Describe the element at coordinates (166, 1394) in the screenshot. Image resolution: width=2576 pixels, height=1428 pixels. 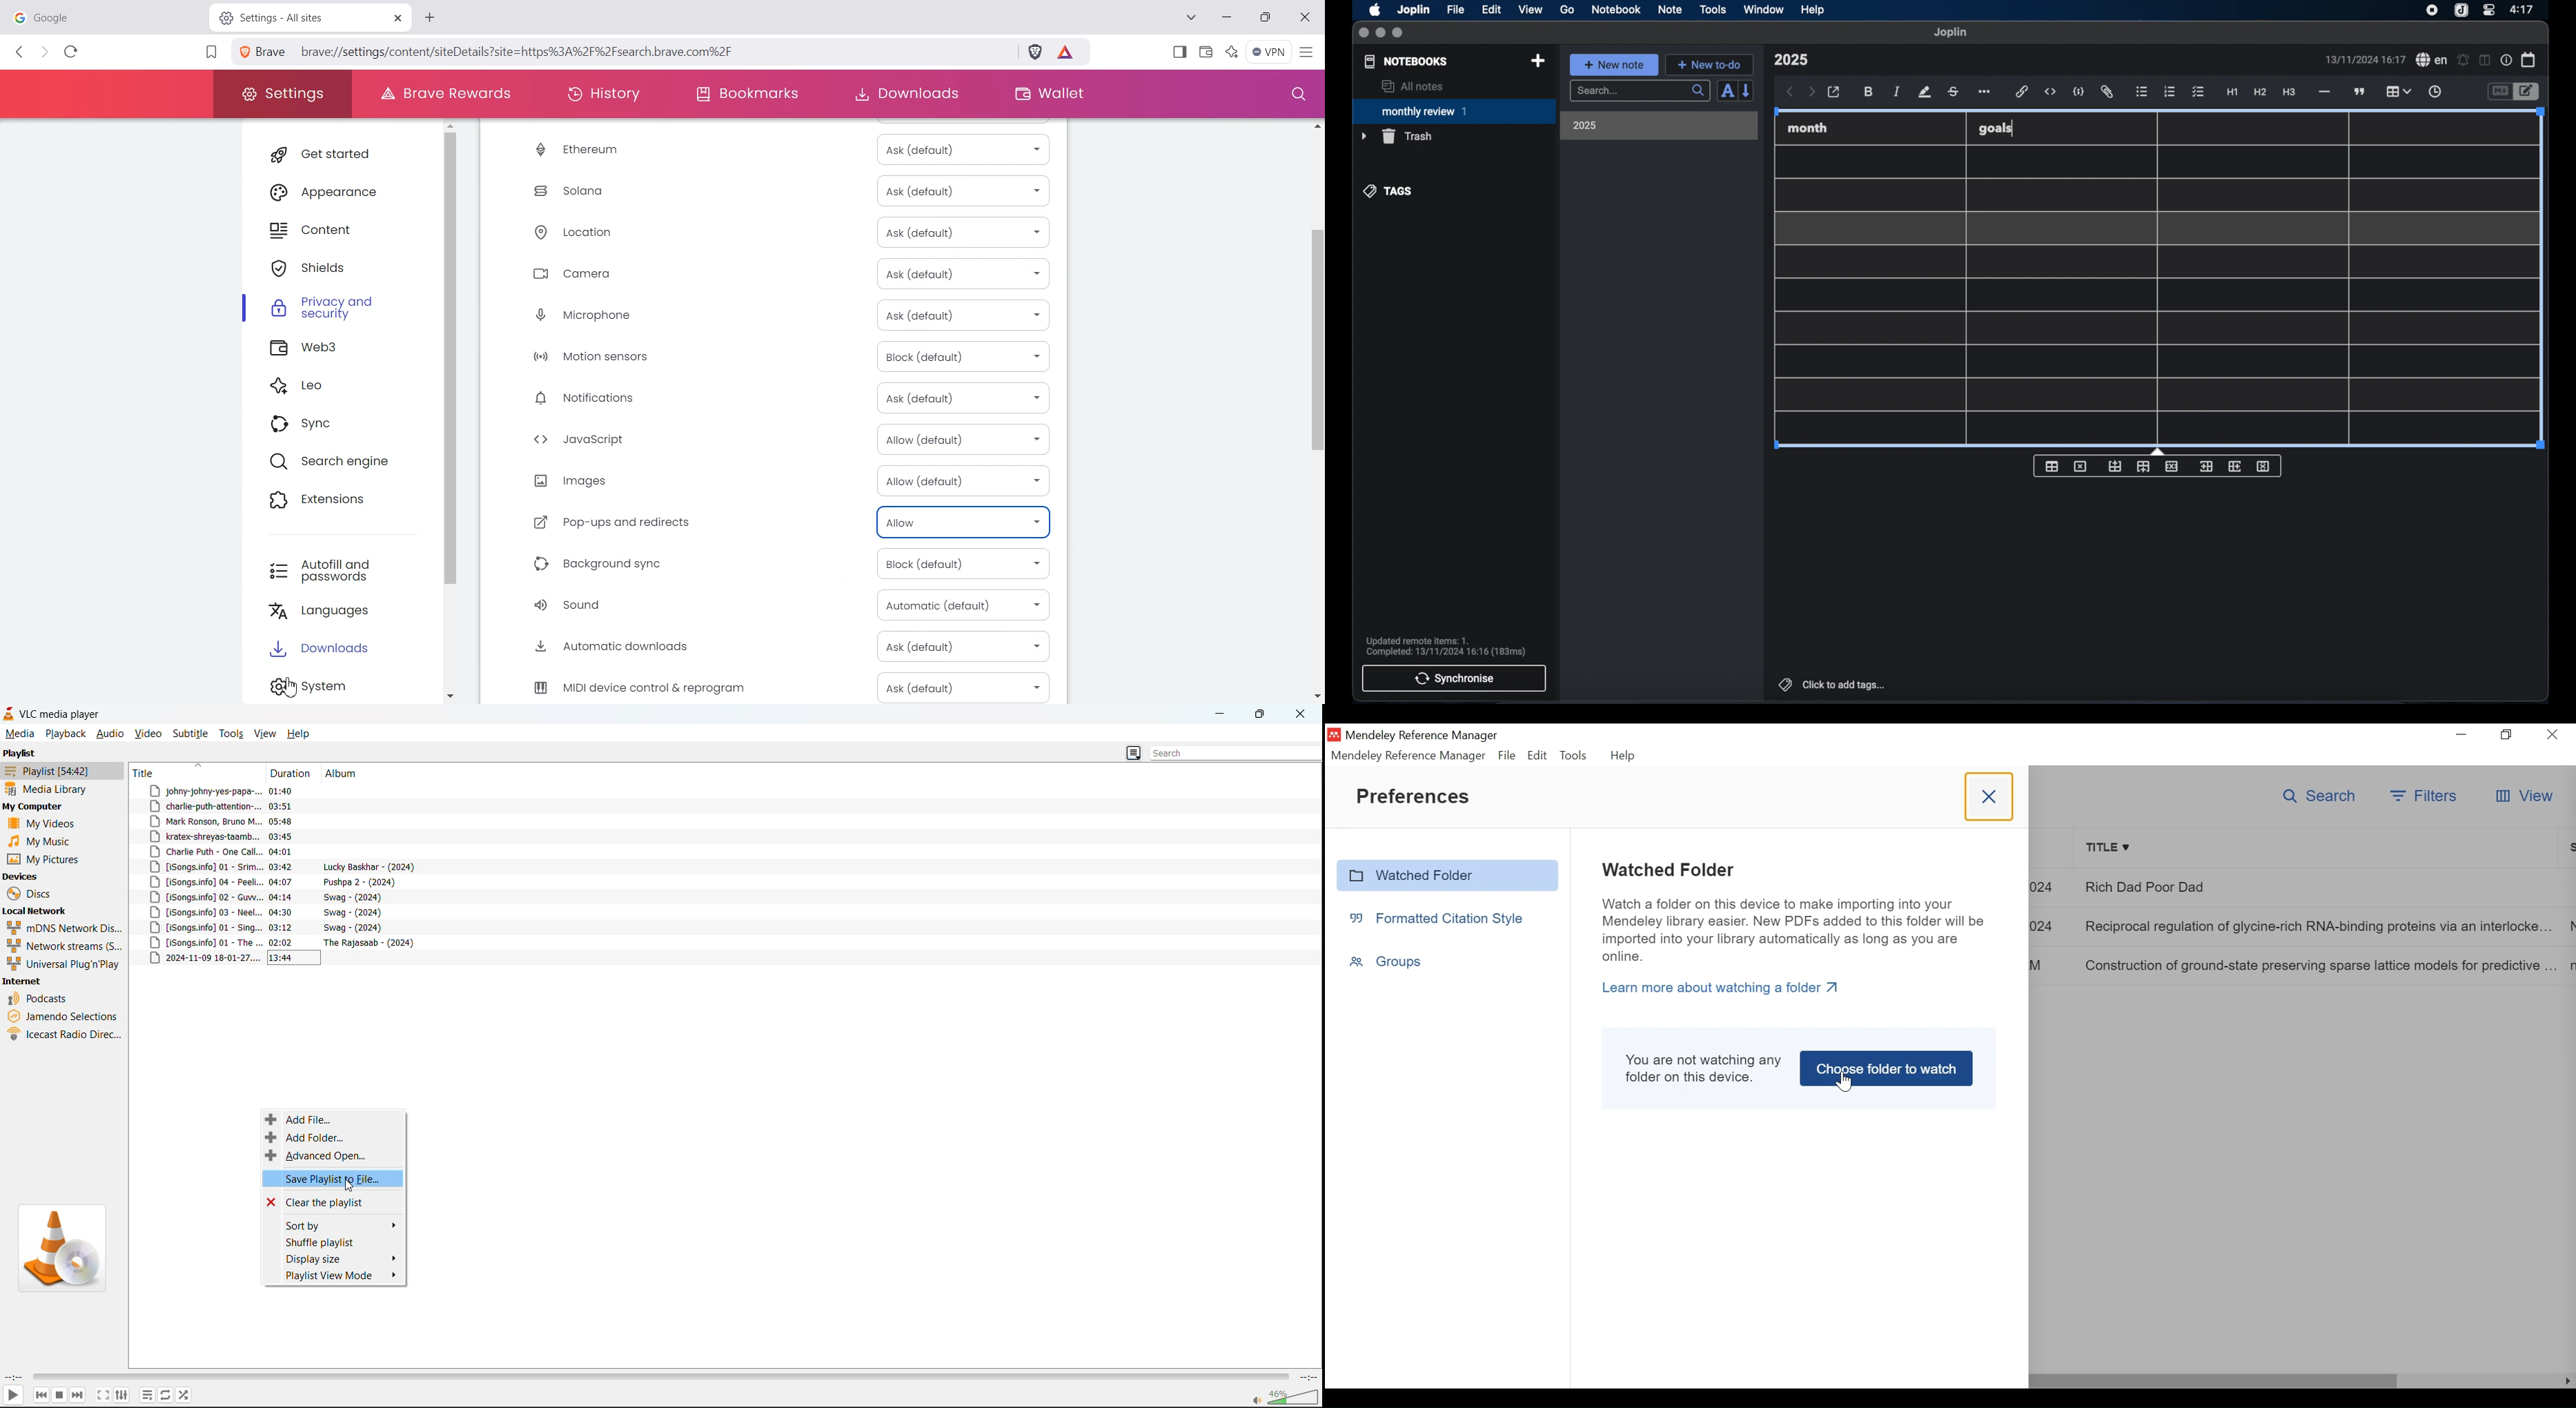
I see `loop` at that location.